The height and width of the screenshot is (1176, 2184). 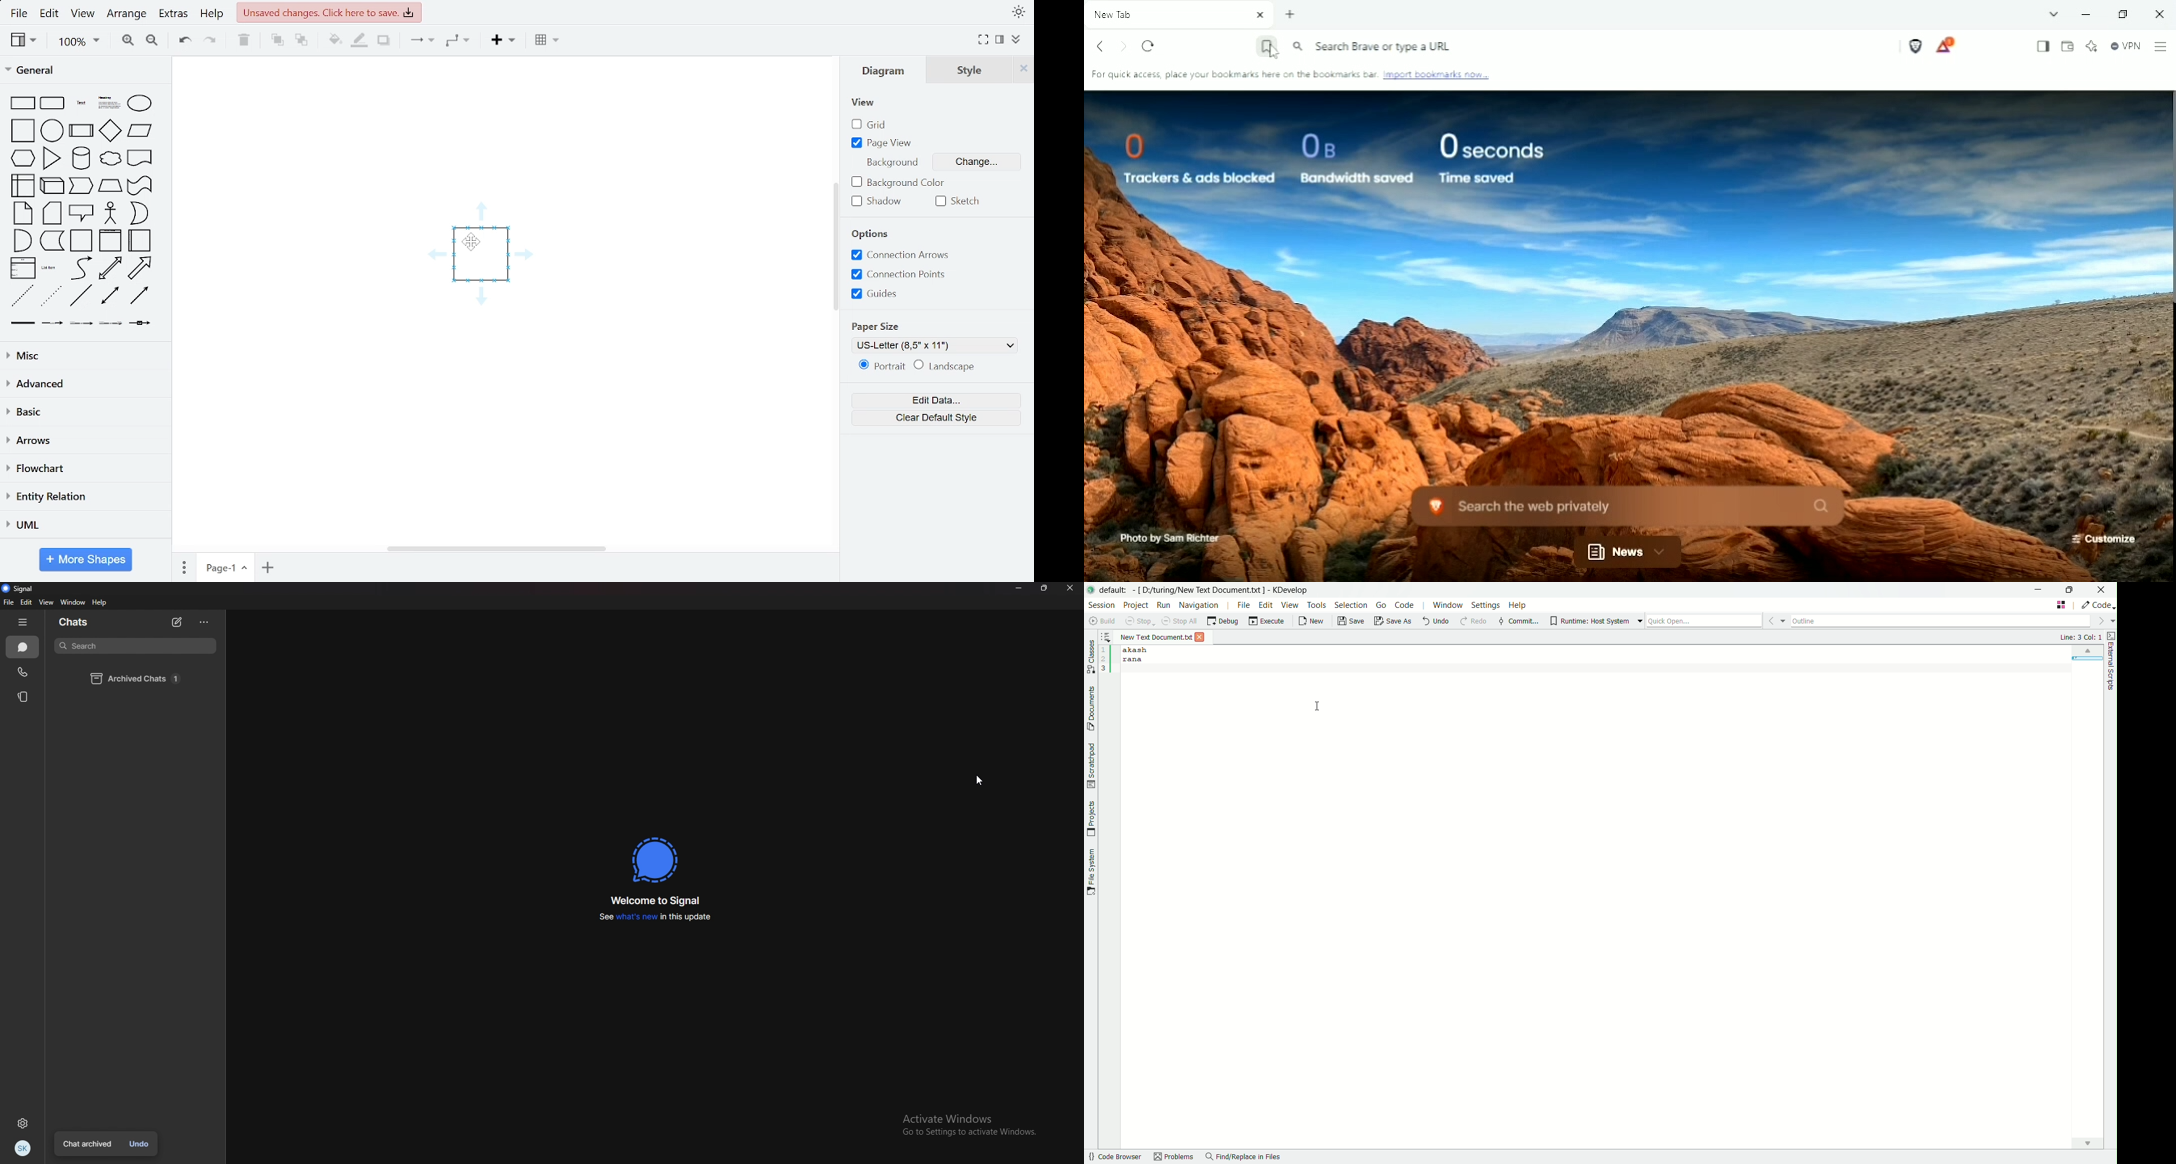 What do you see at coordinates (485, 260) in the screenshot?
I see `current diagram` at bounding box center [485, 260].